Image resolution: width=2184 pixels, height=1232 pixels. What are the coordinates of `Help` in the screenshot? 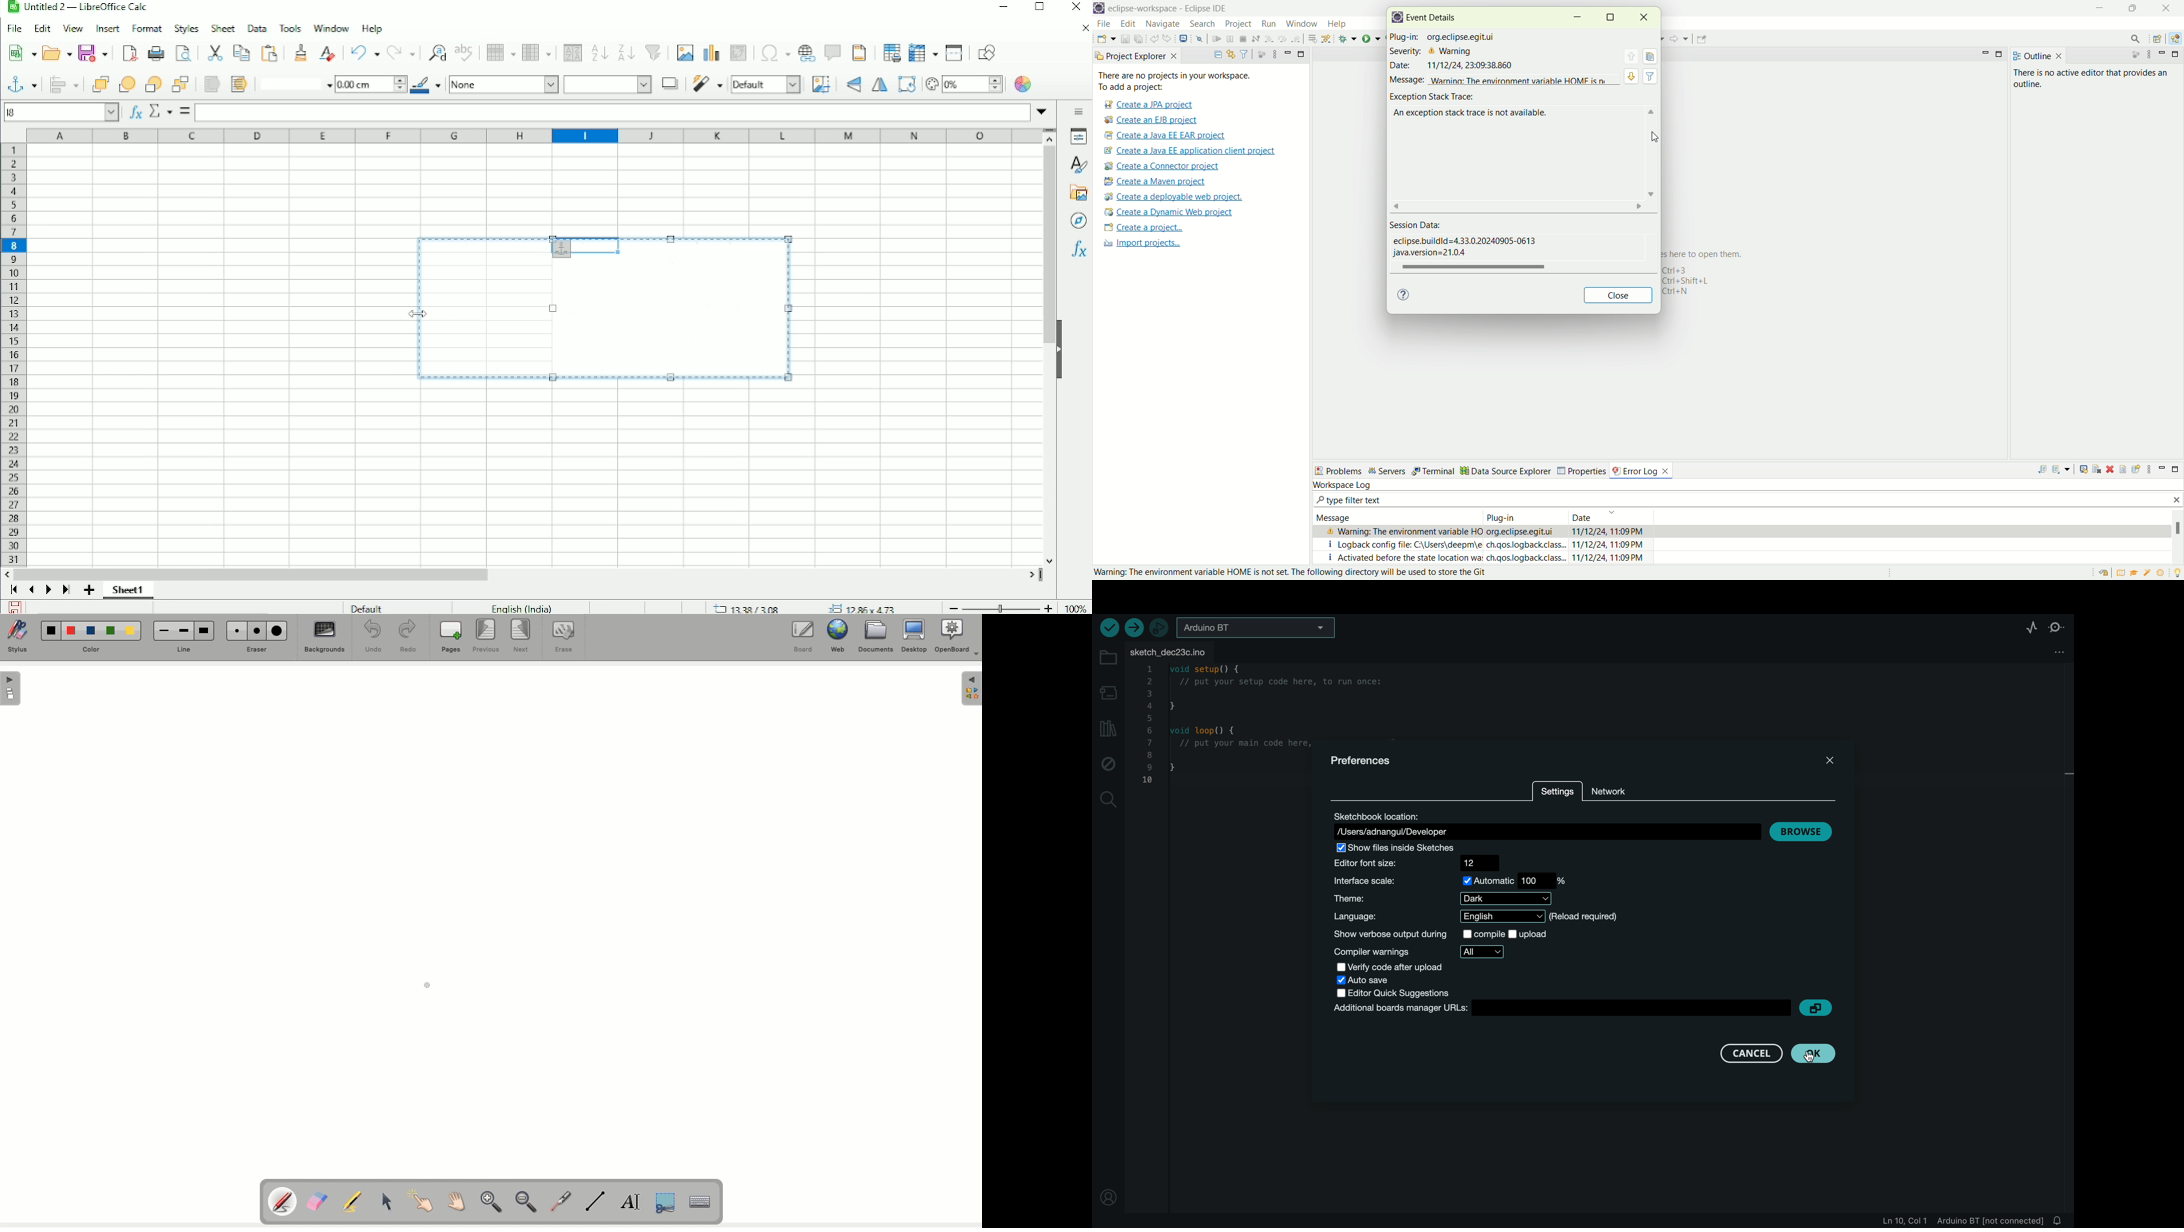 It's located at (372, 28).